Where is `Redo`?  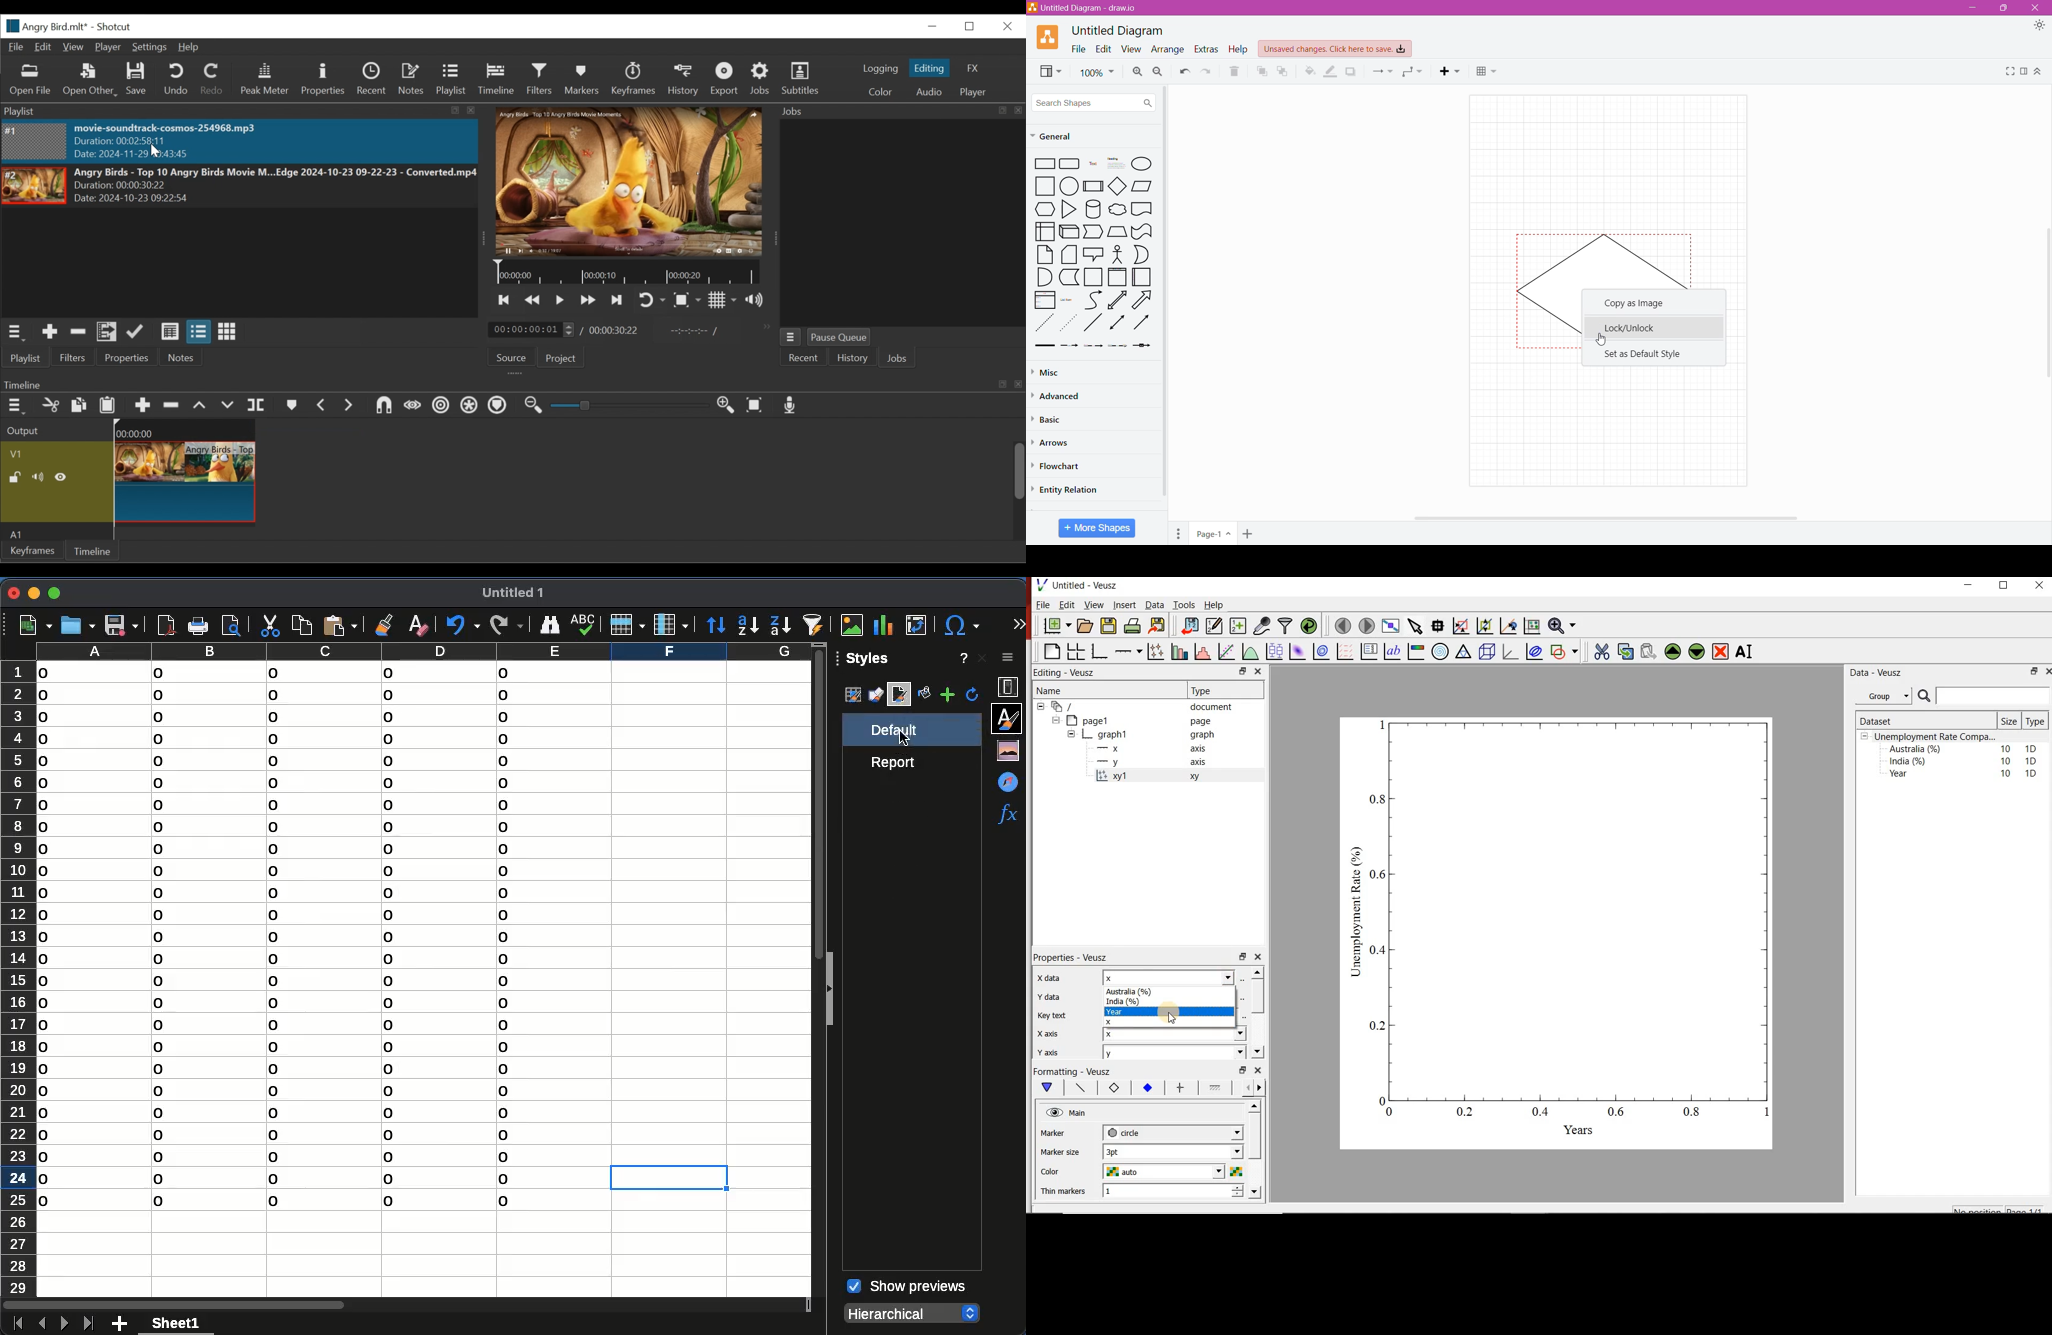 Redo is located at coordinates (213, 79).